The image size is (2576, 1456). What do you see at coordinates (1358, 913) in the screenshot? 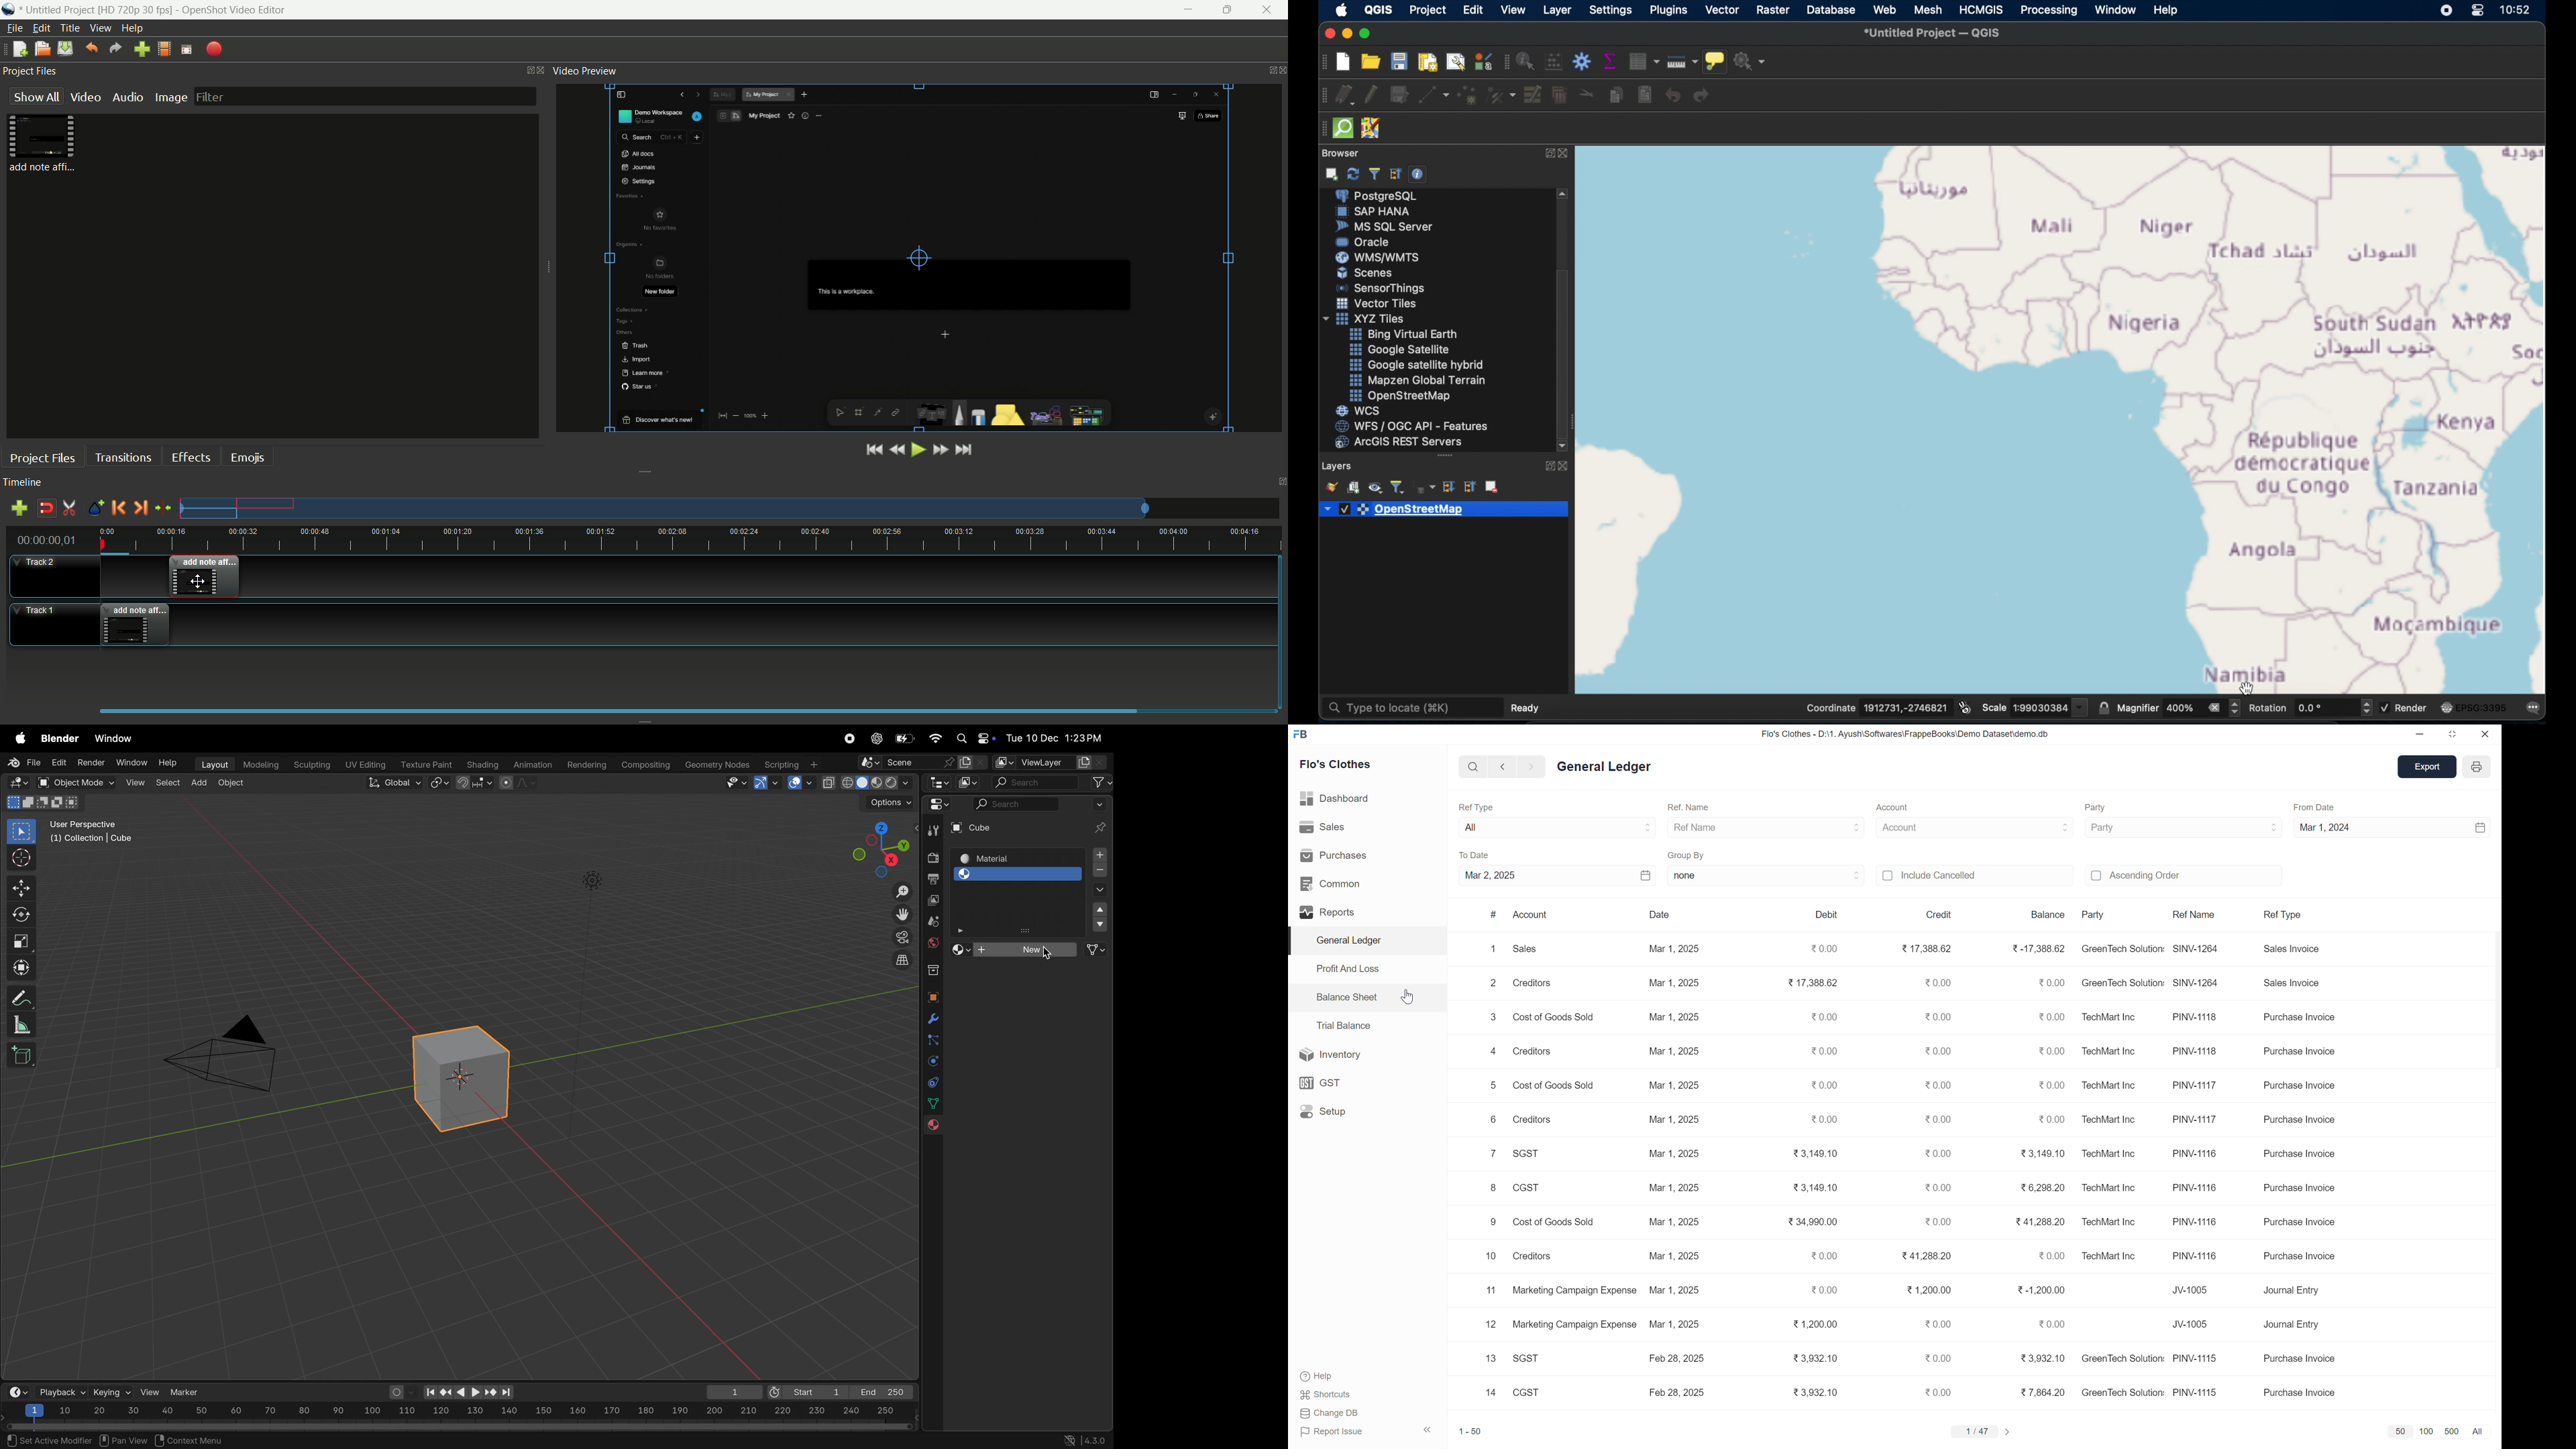
I see `Reports` at bounding box center [1358, 913].